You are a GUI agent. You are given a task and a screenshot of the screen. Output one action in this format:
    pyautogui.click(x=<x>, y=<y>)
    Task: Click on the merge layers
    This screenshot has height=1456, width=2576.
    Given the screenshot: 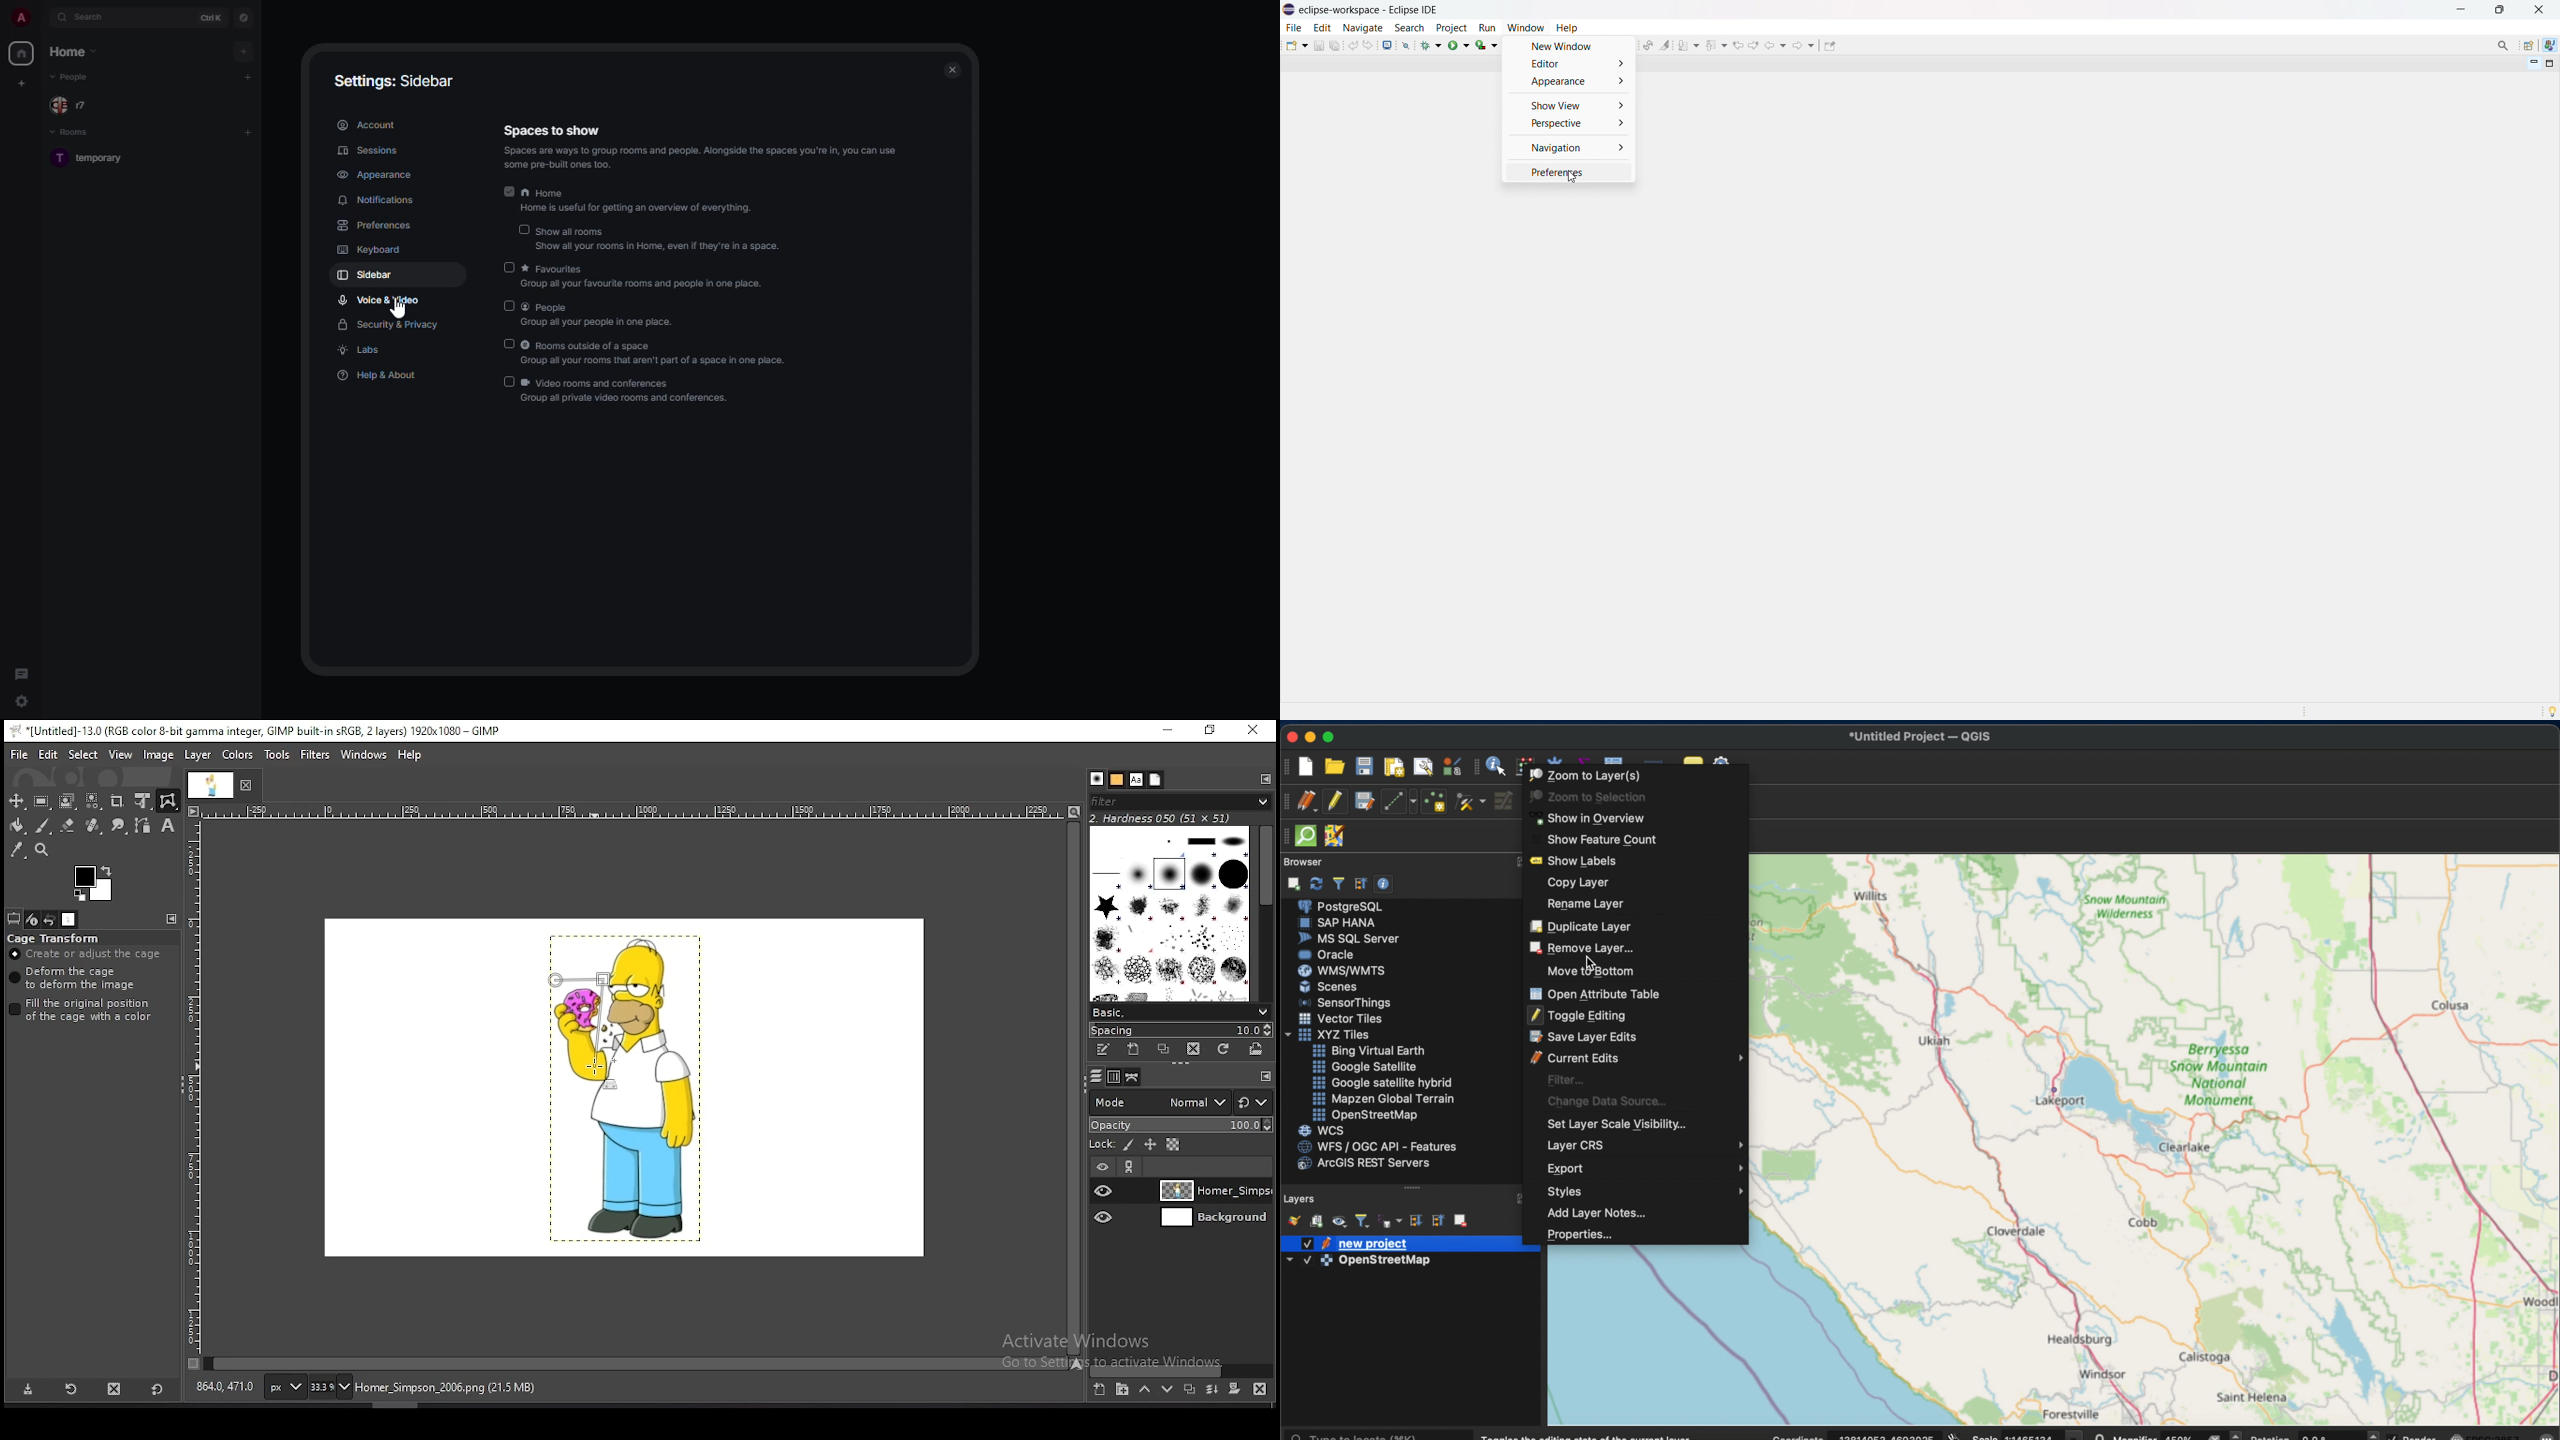 What is the action you would take?
    pyautogui.click(x=1212, y=1392)
    